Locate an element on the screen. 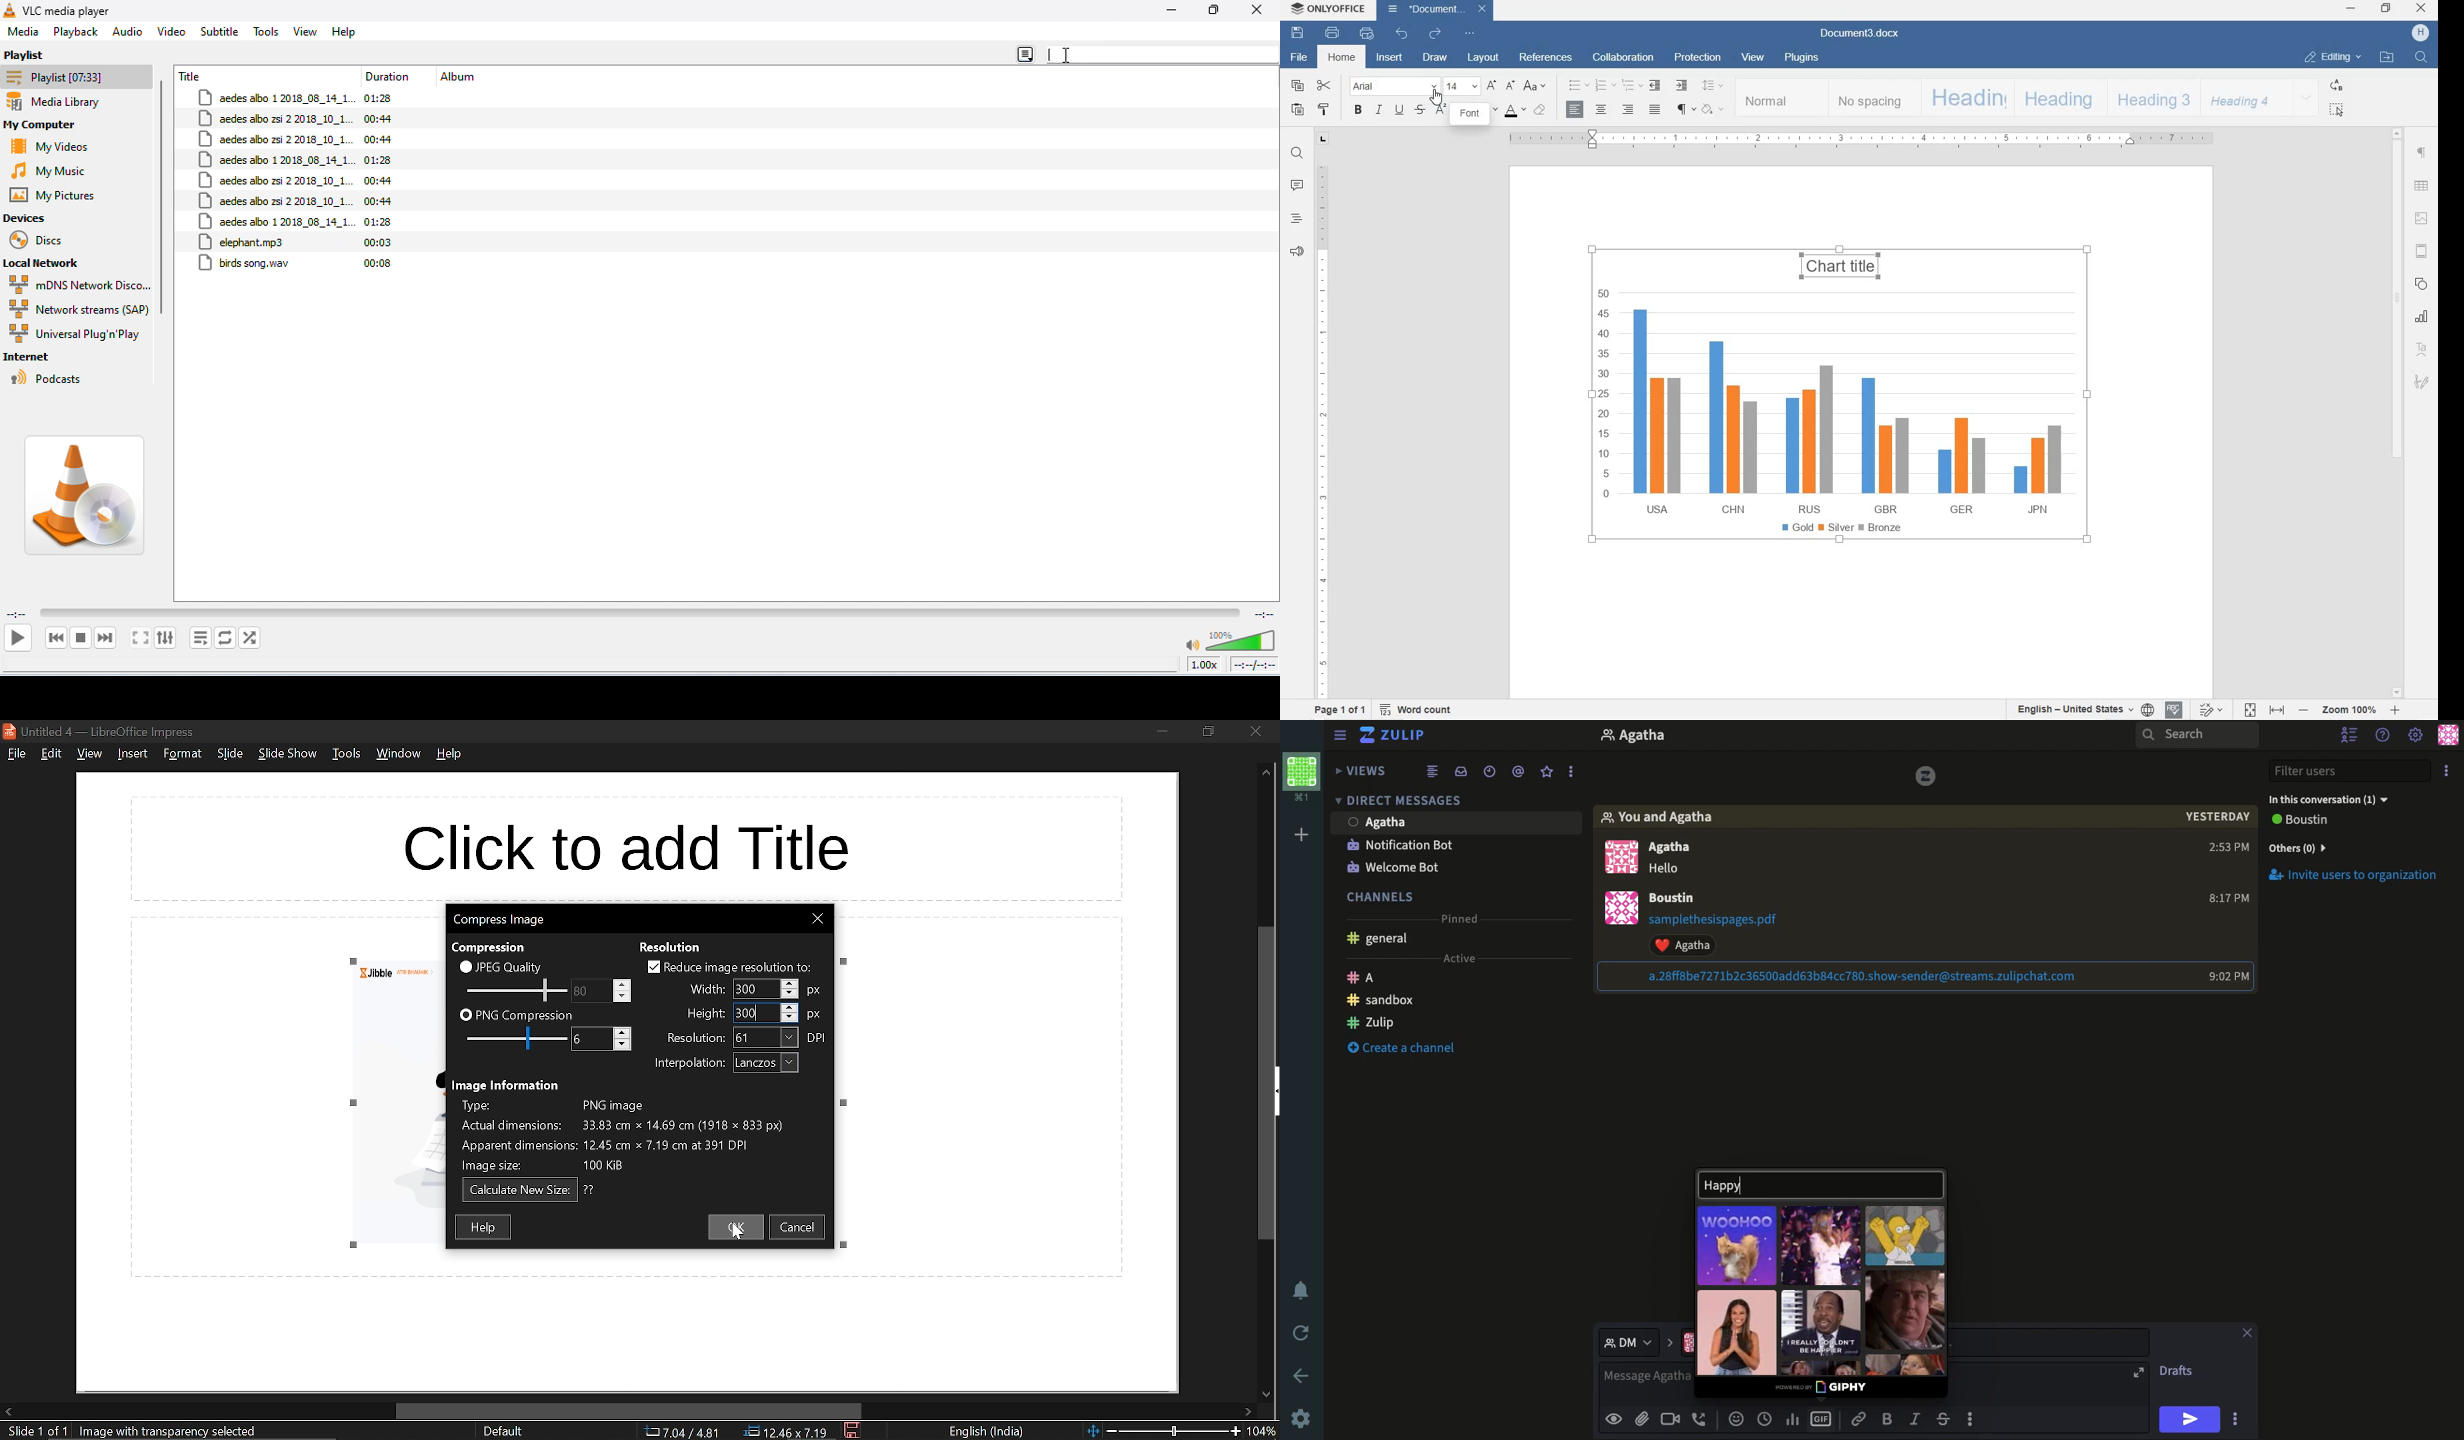  LAYOUT is located at coordinates (1483, 57).